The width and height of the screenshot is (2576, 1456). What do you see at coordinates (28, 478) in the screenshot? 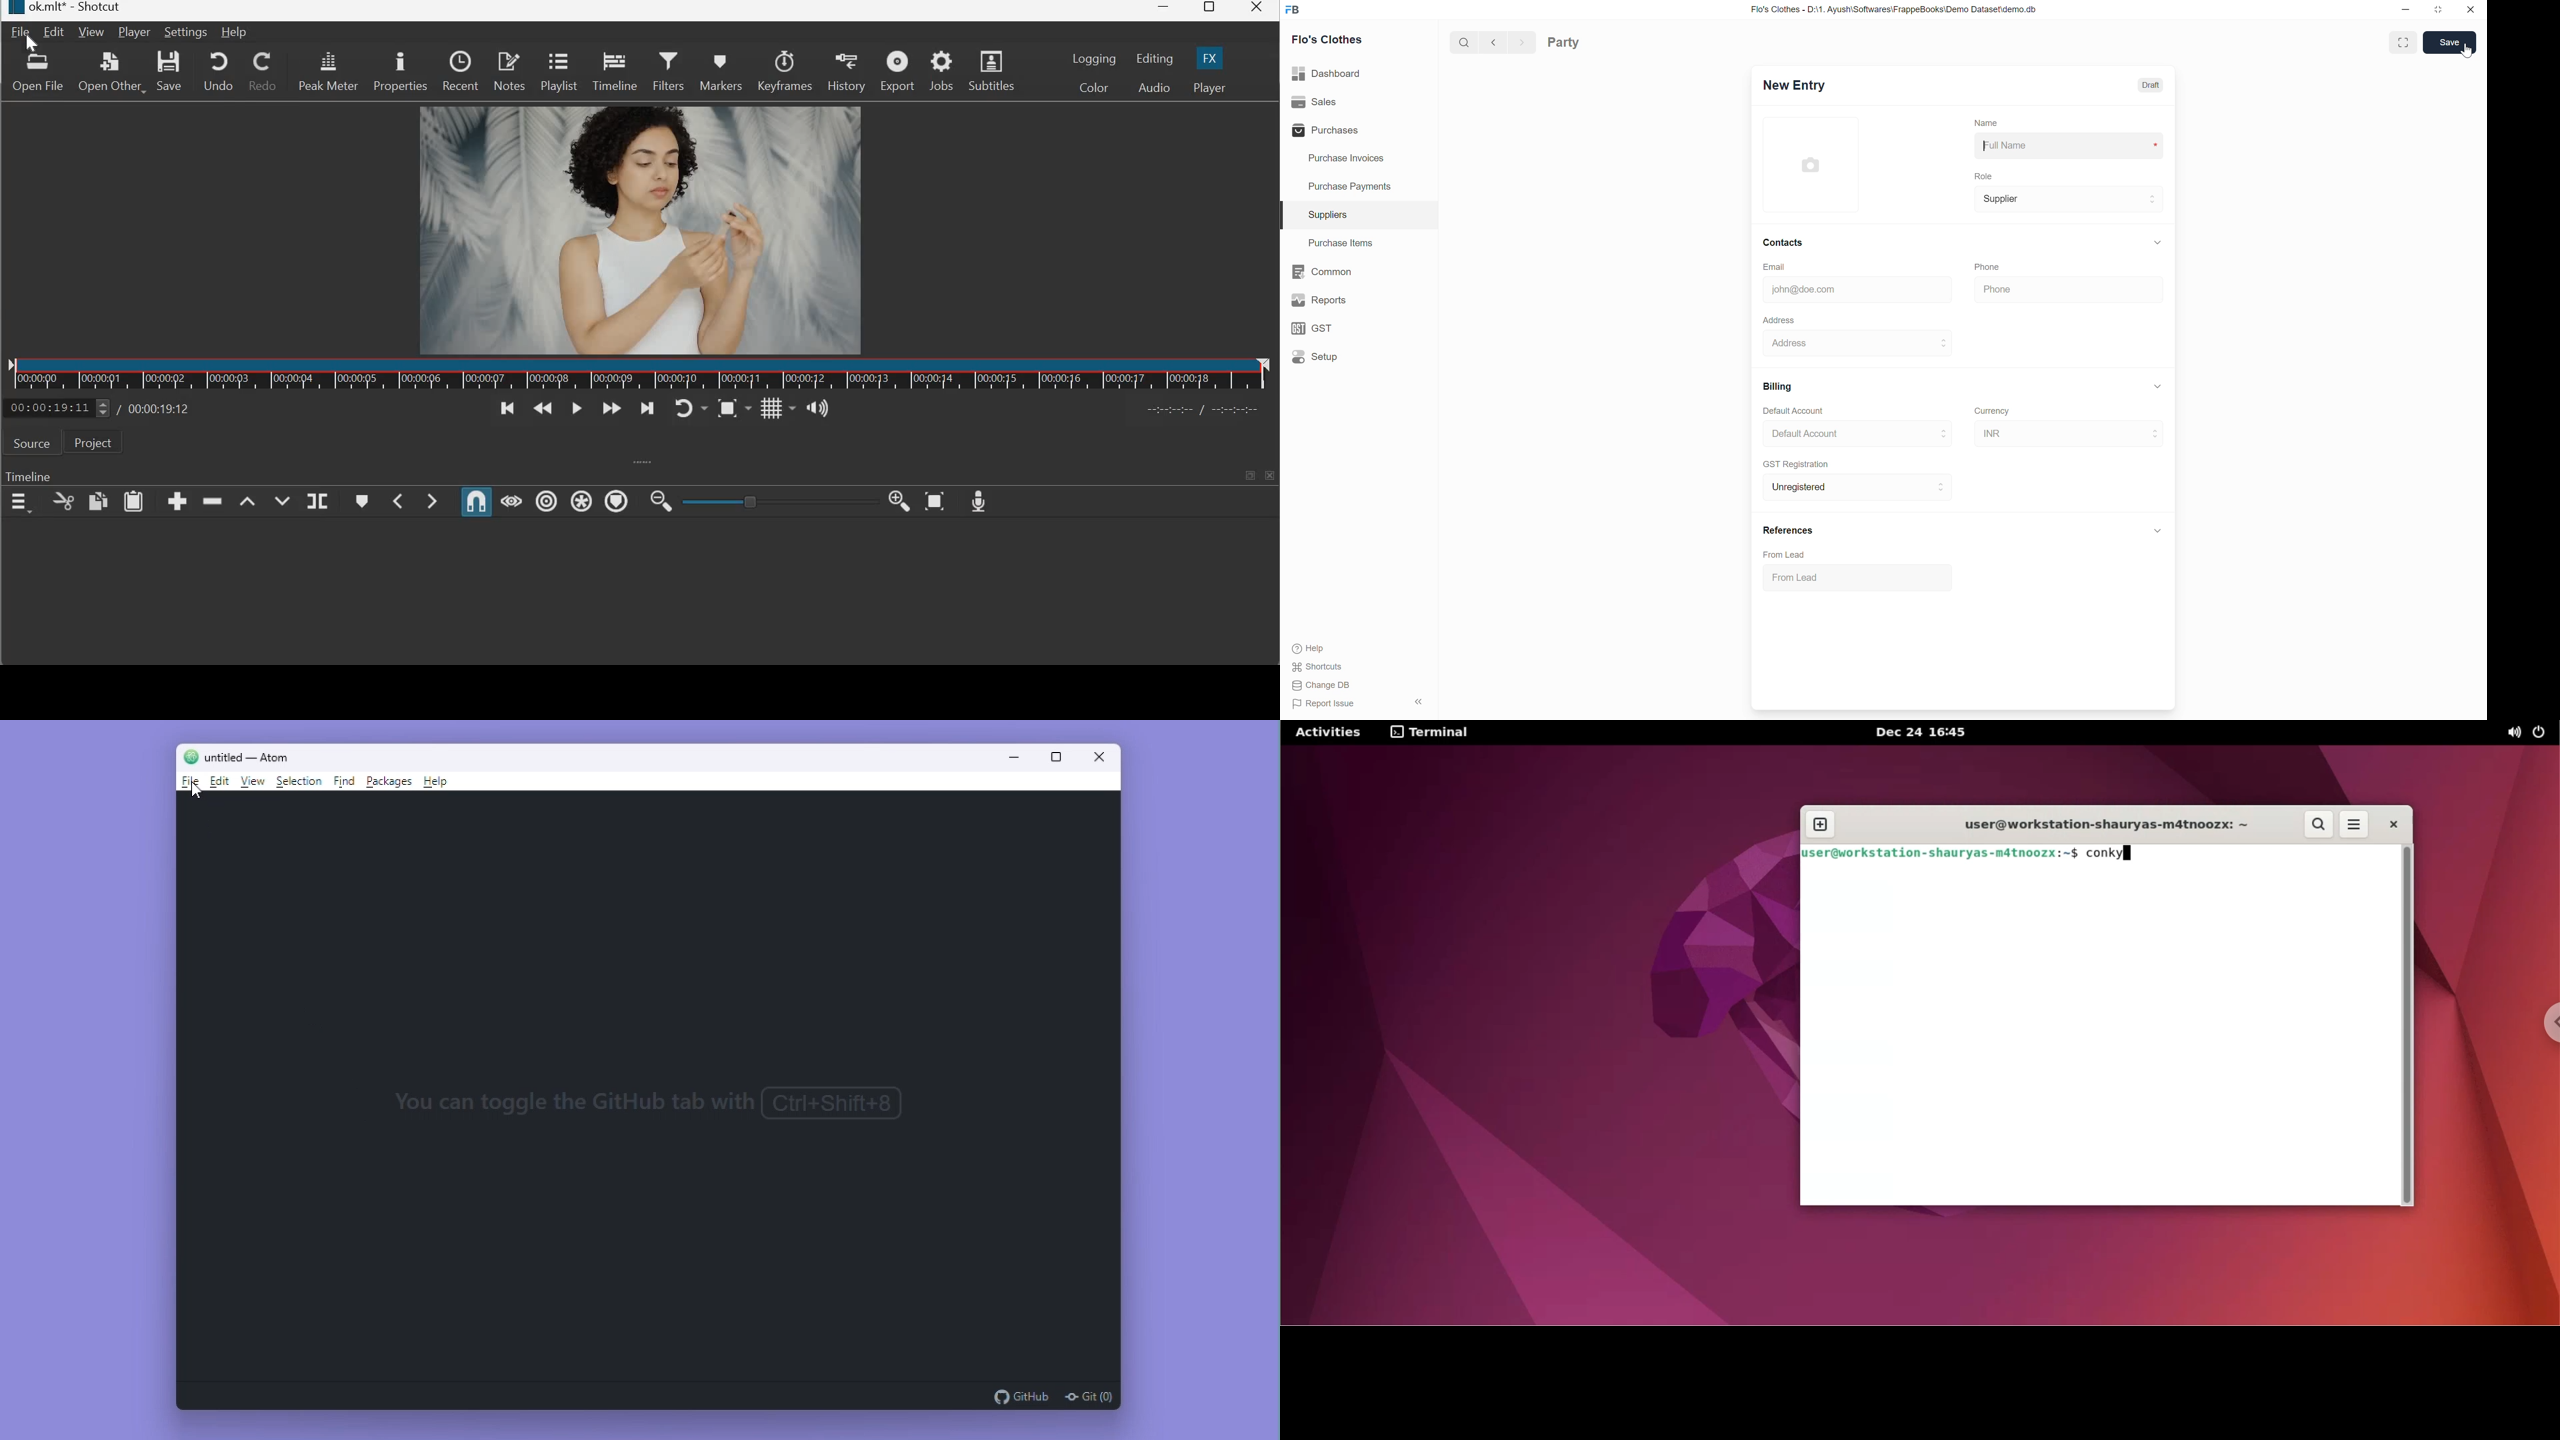
I see `Timeline` at bounding box center [28, 478].